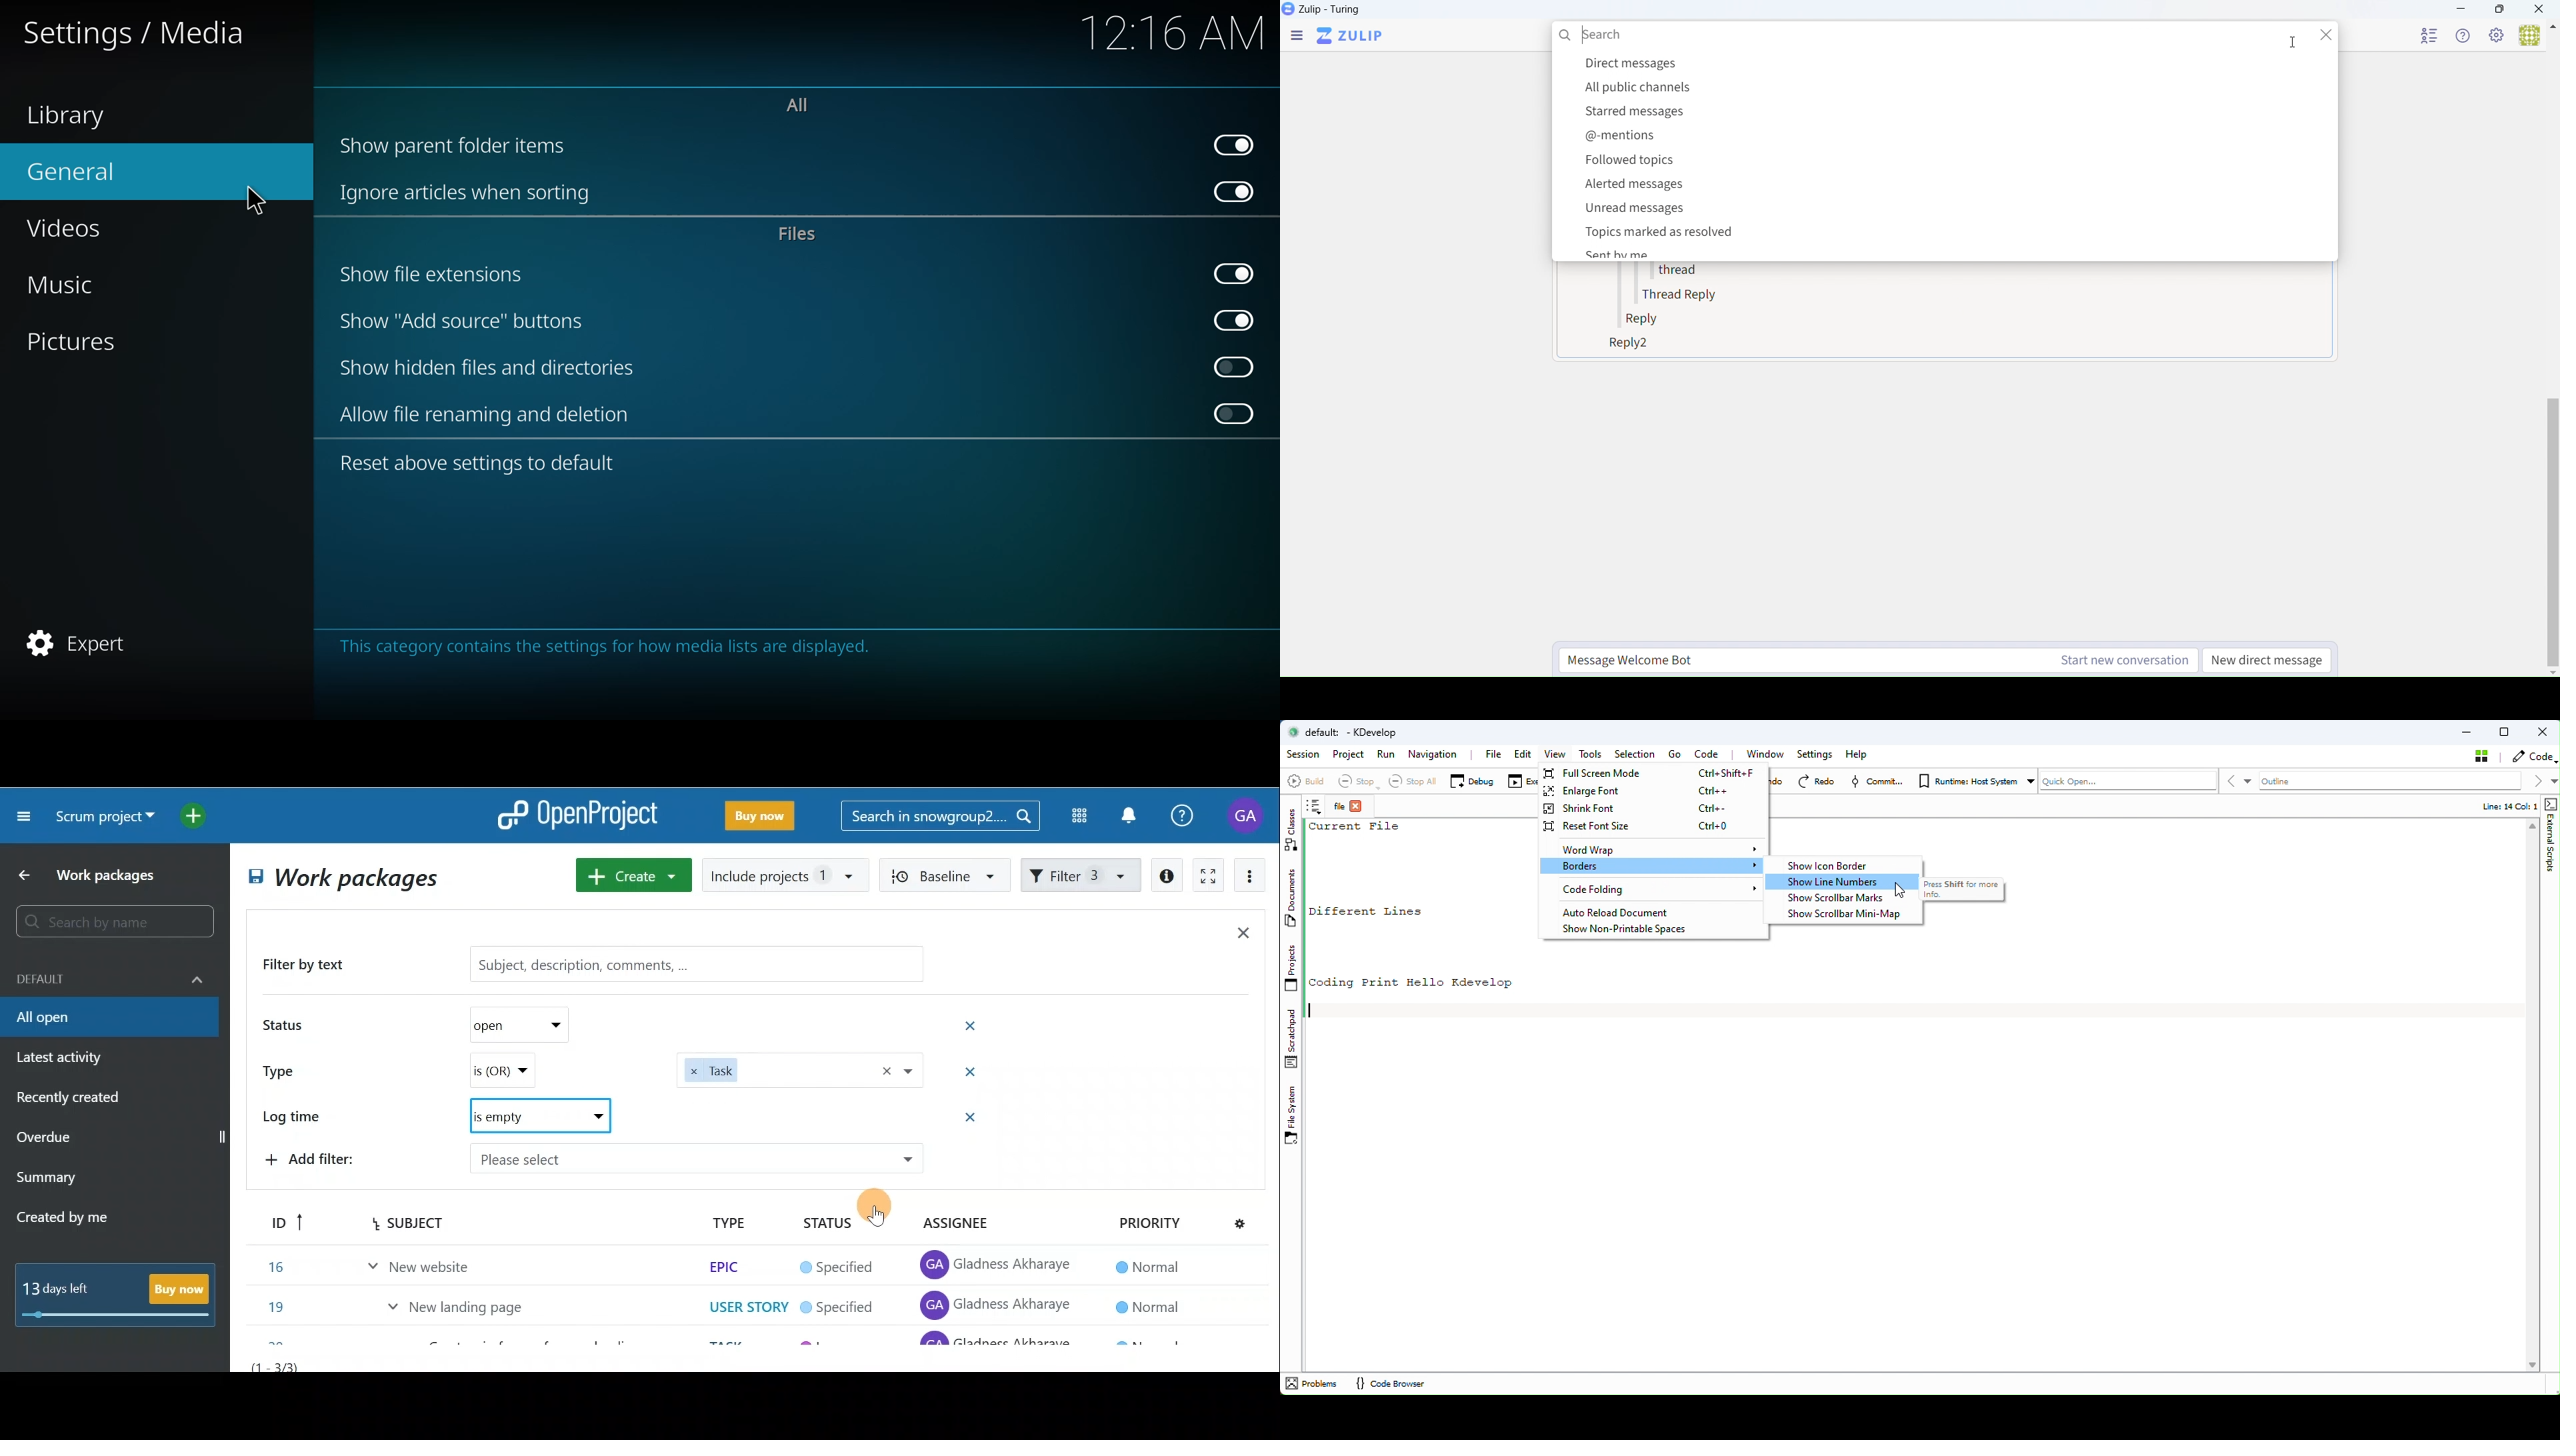 This screenshot has width=2576, height=1456. Describe the element at coordinates (1236, 142) in the screenshot. I see `enabled` at that location.